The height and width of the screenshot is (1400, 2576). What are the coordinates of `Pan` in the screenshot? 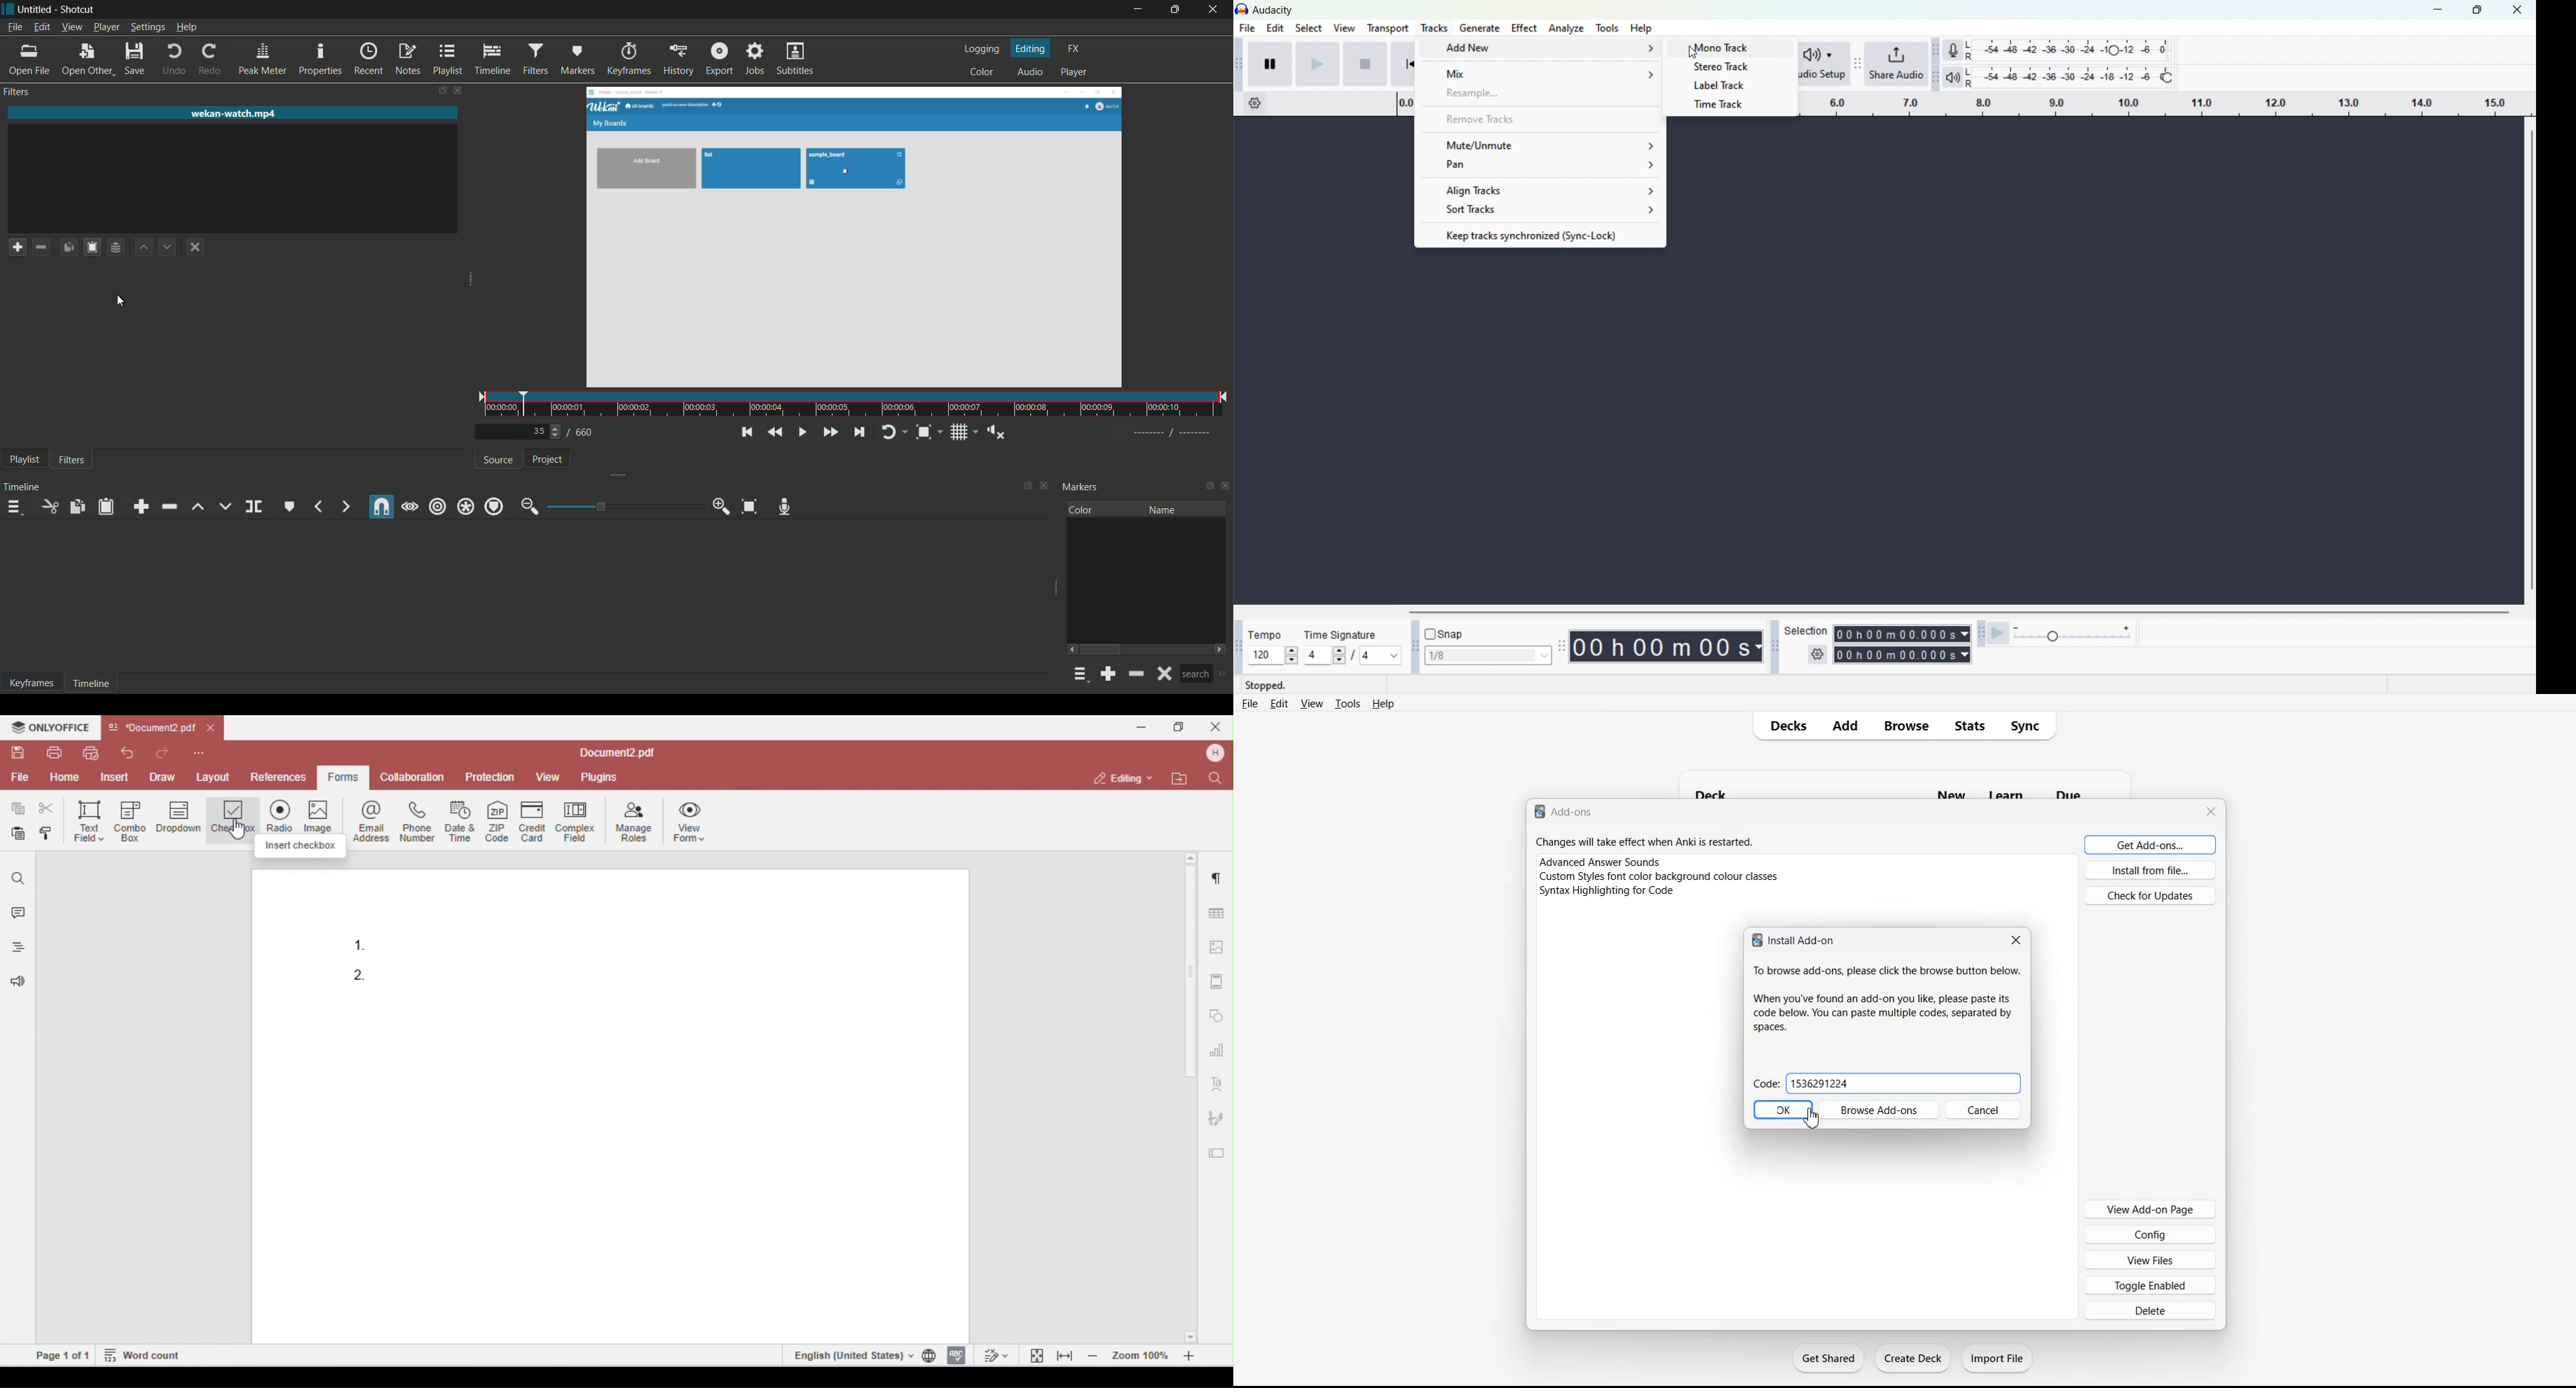 It's located at (1541, 166).